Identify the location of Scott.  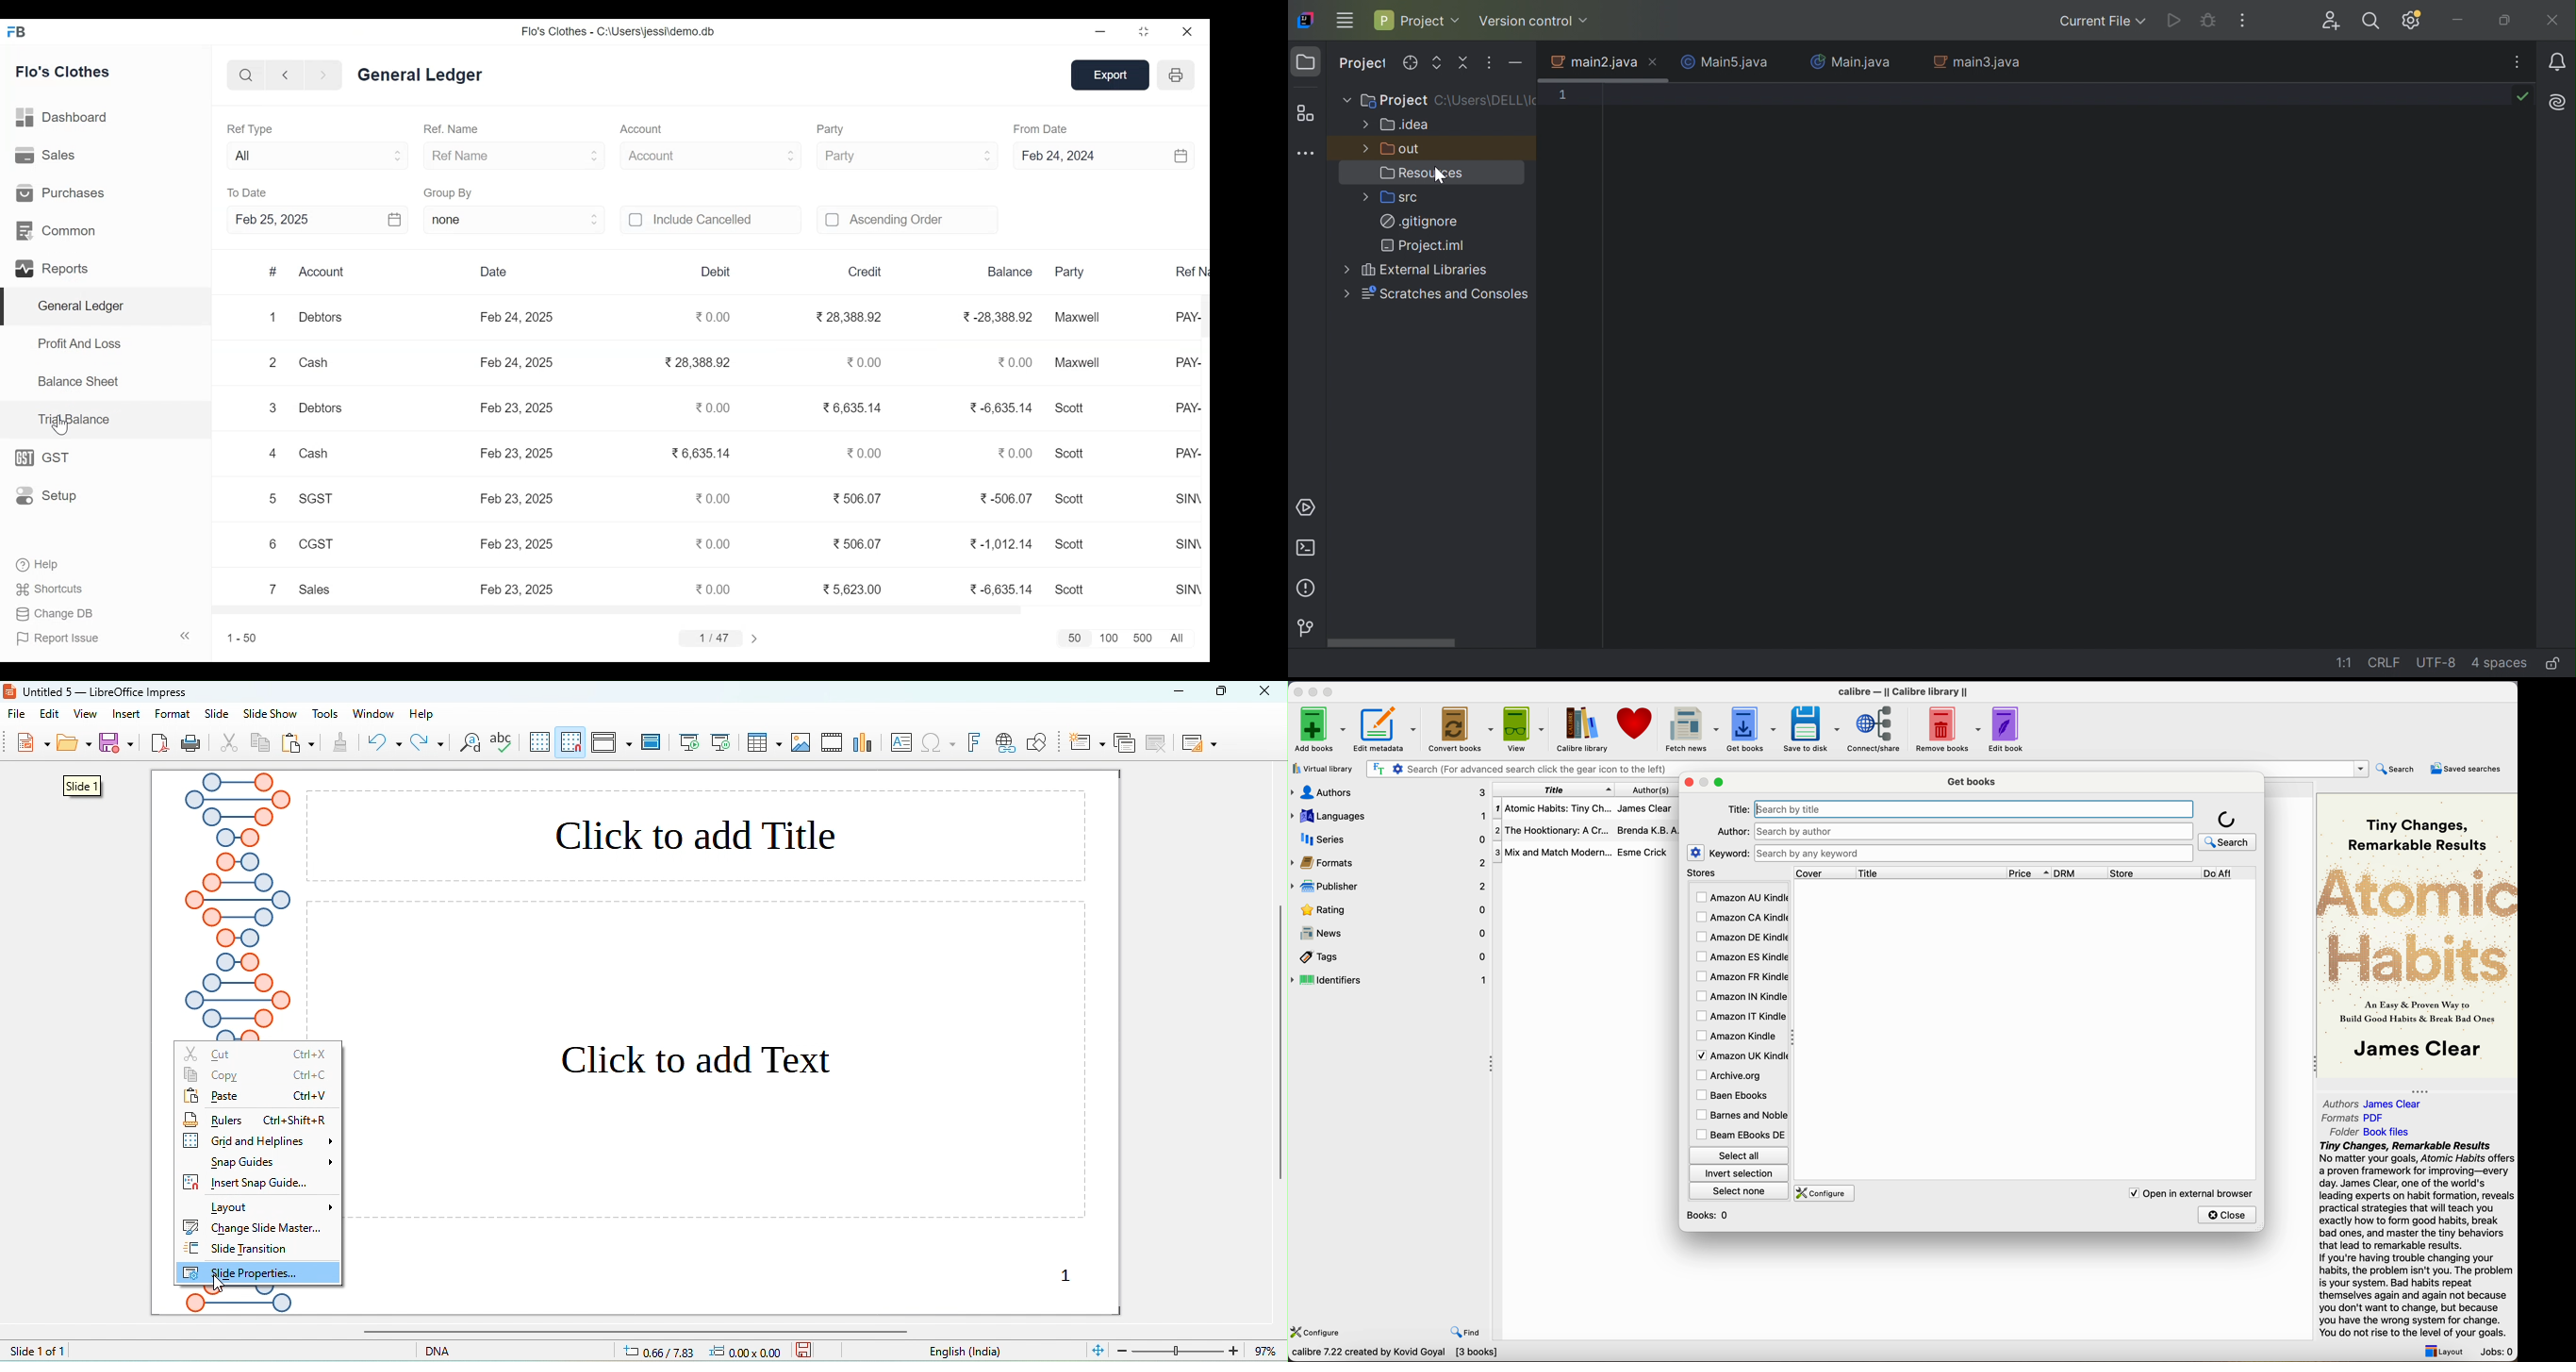
(1070, 498).